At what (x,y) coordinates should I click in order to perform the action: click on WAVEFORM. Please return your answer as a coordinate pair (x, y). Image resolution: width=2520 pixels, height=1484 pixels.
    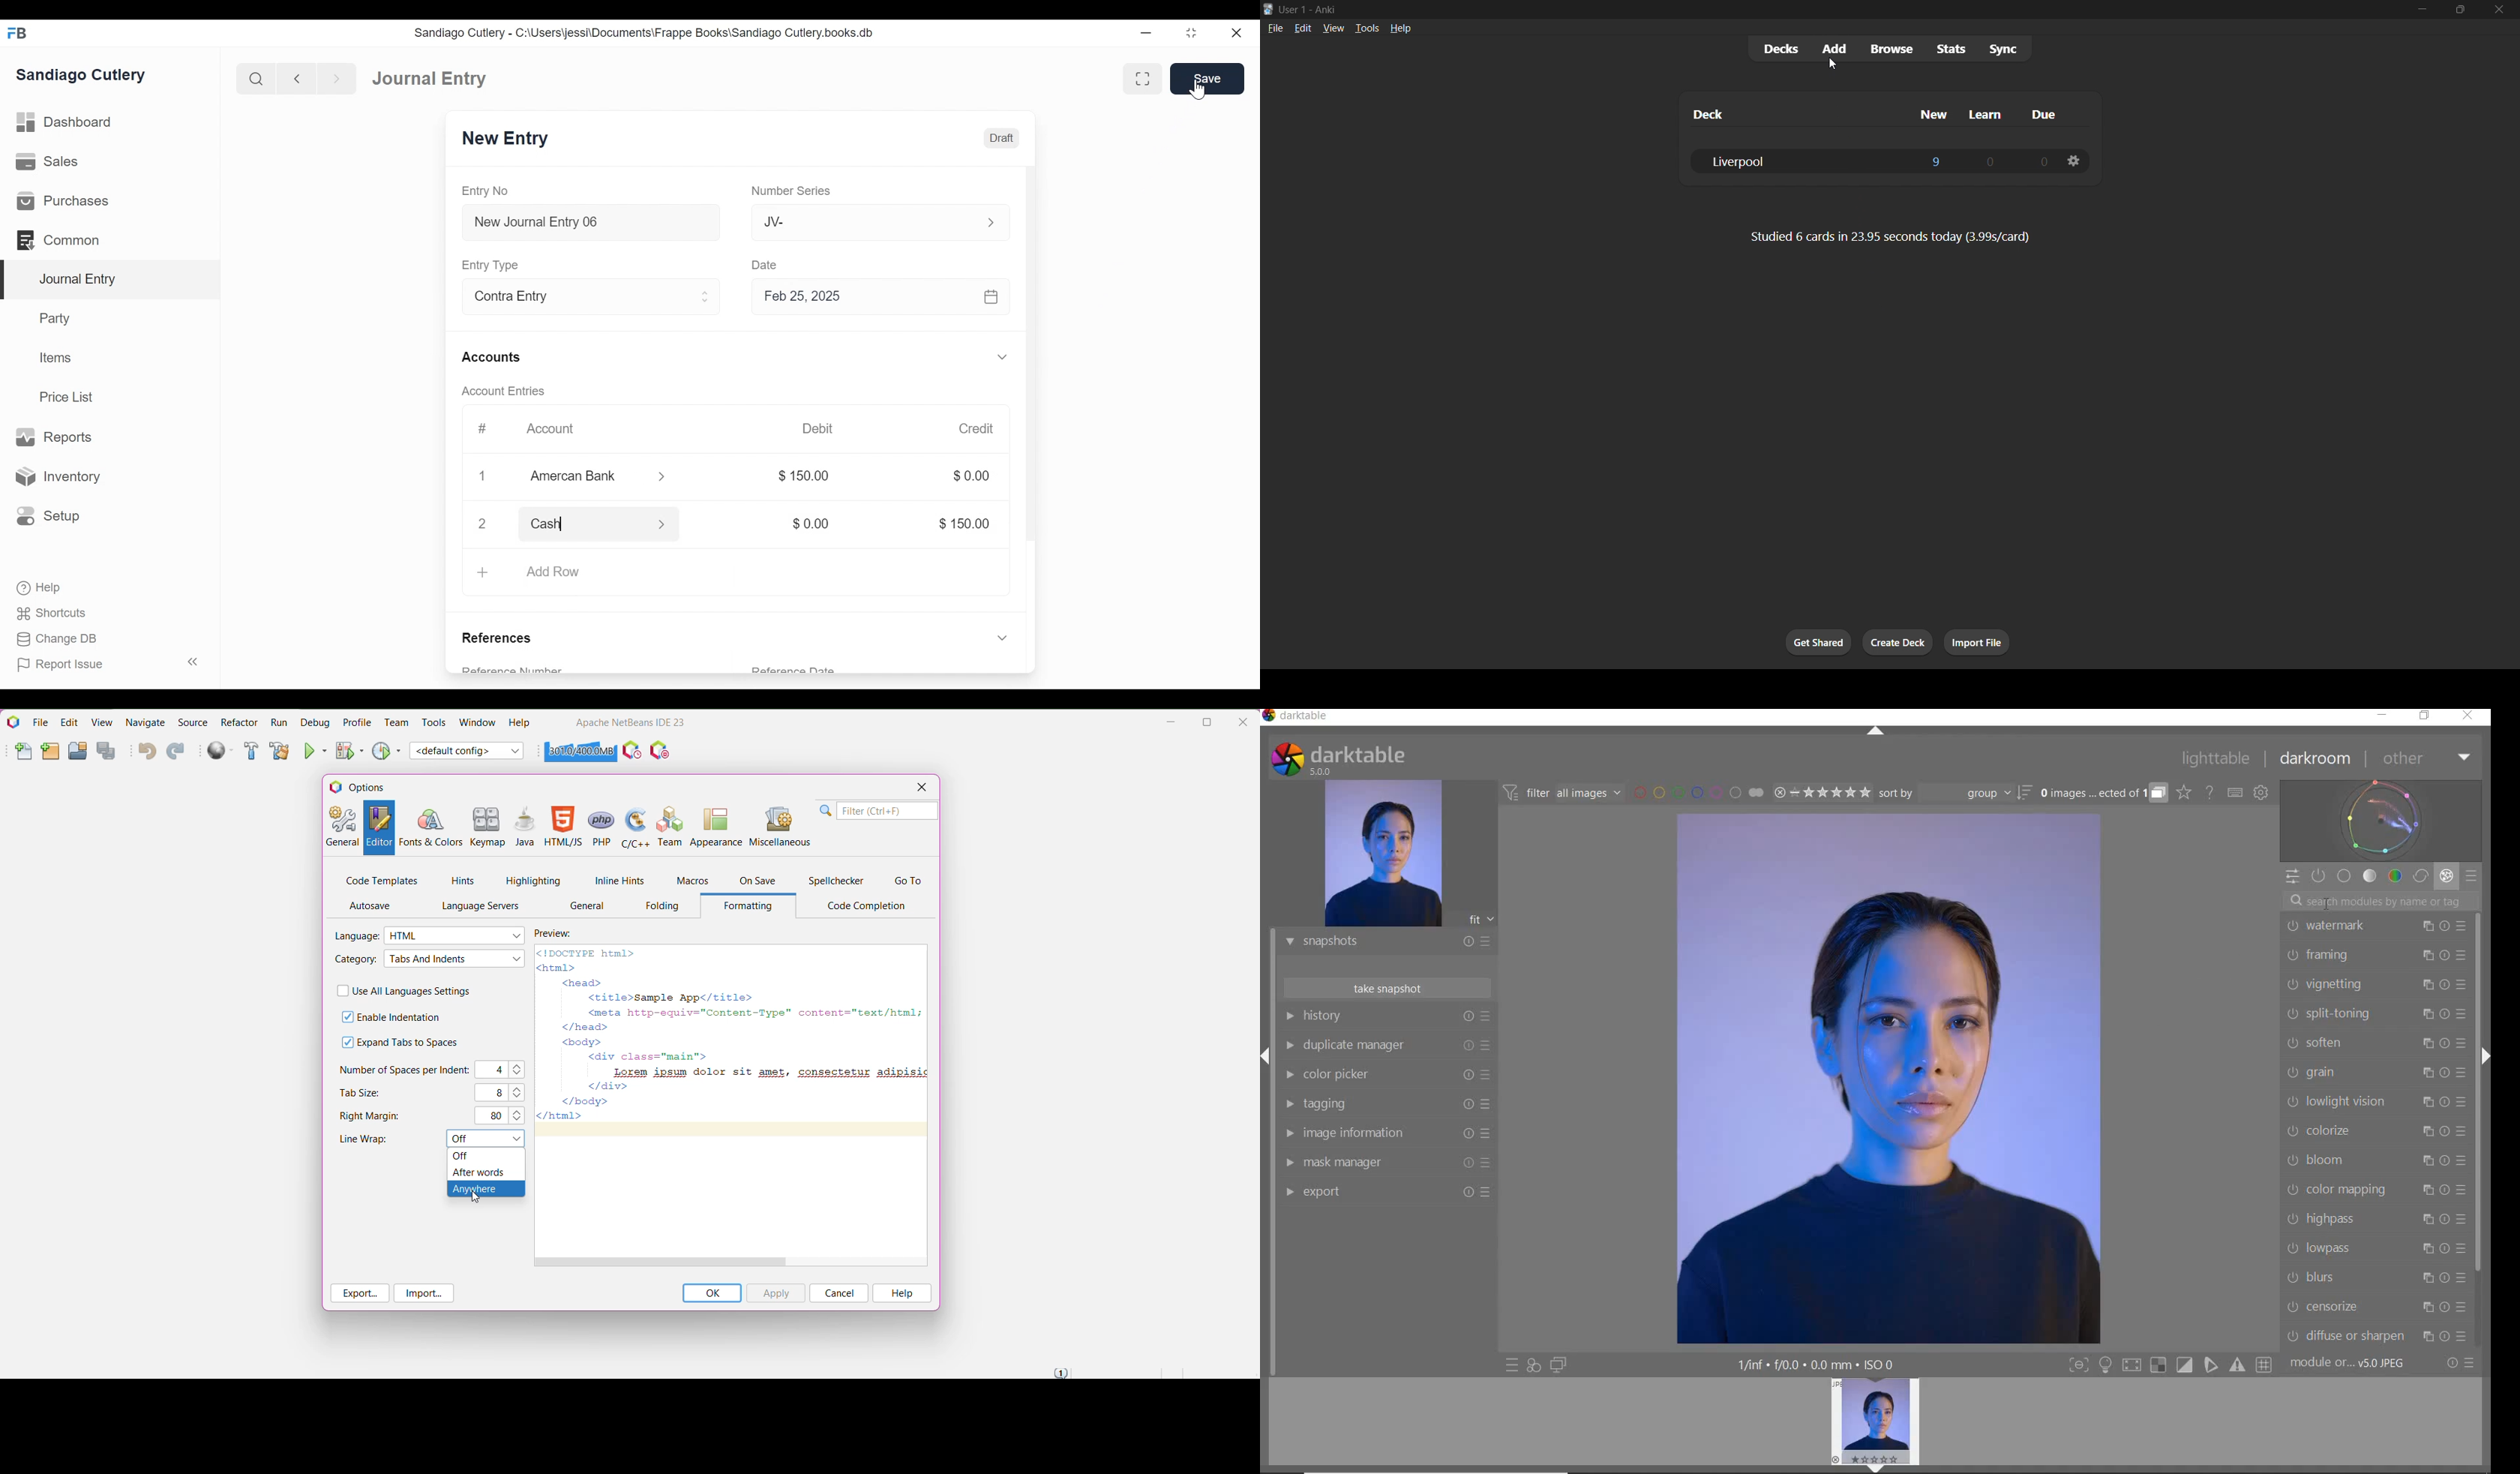
    Looking at the image, I should click on (2381, 820).